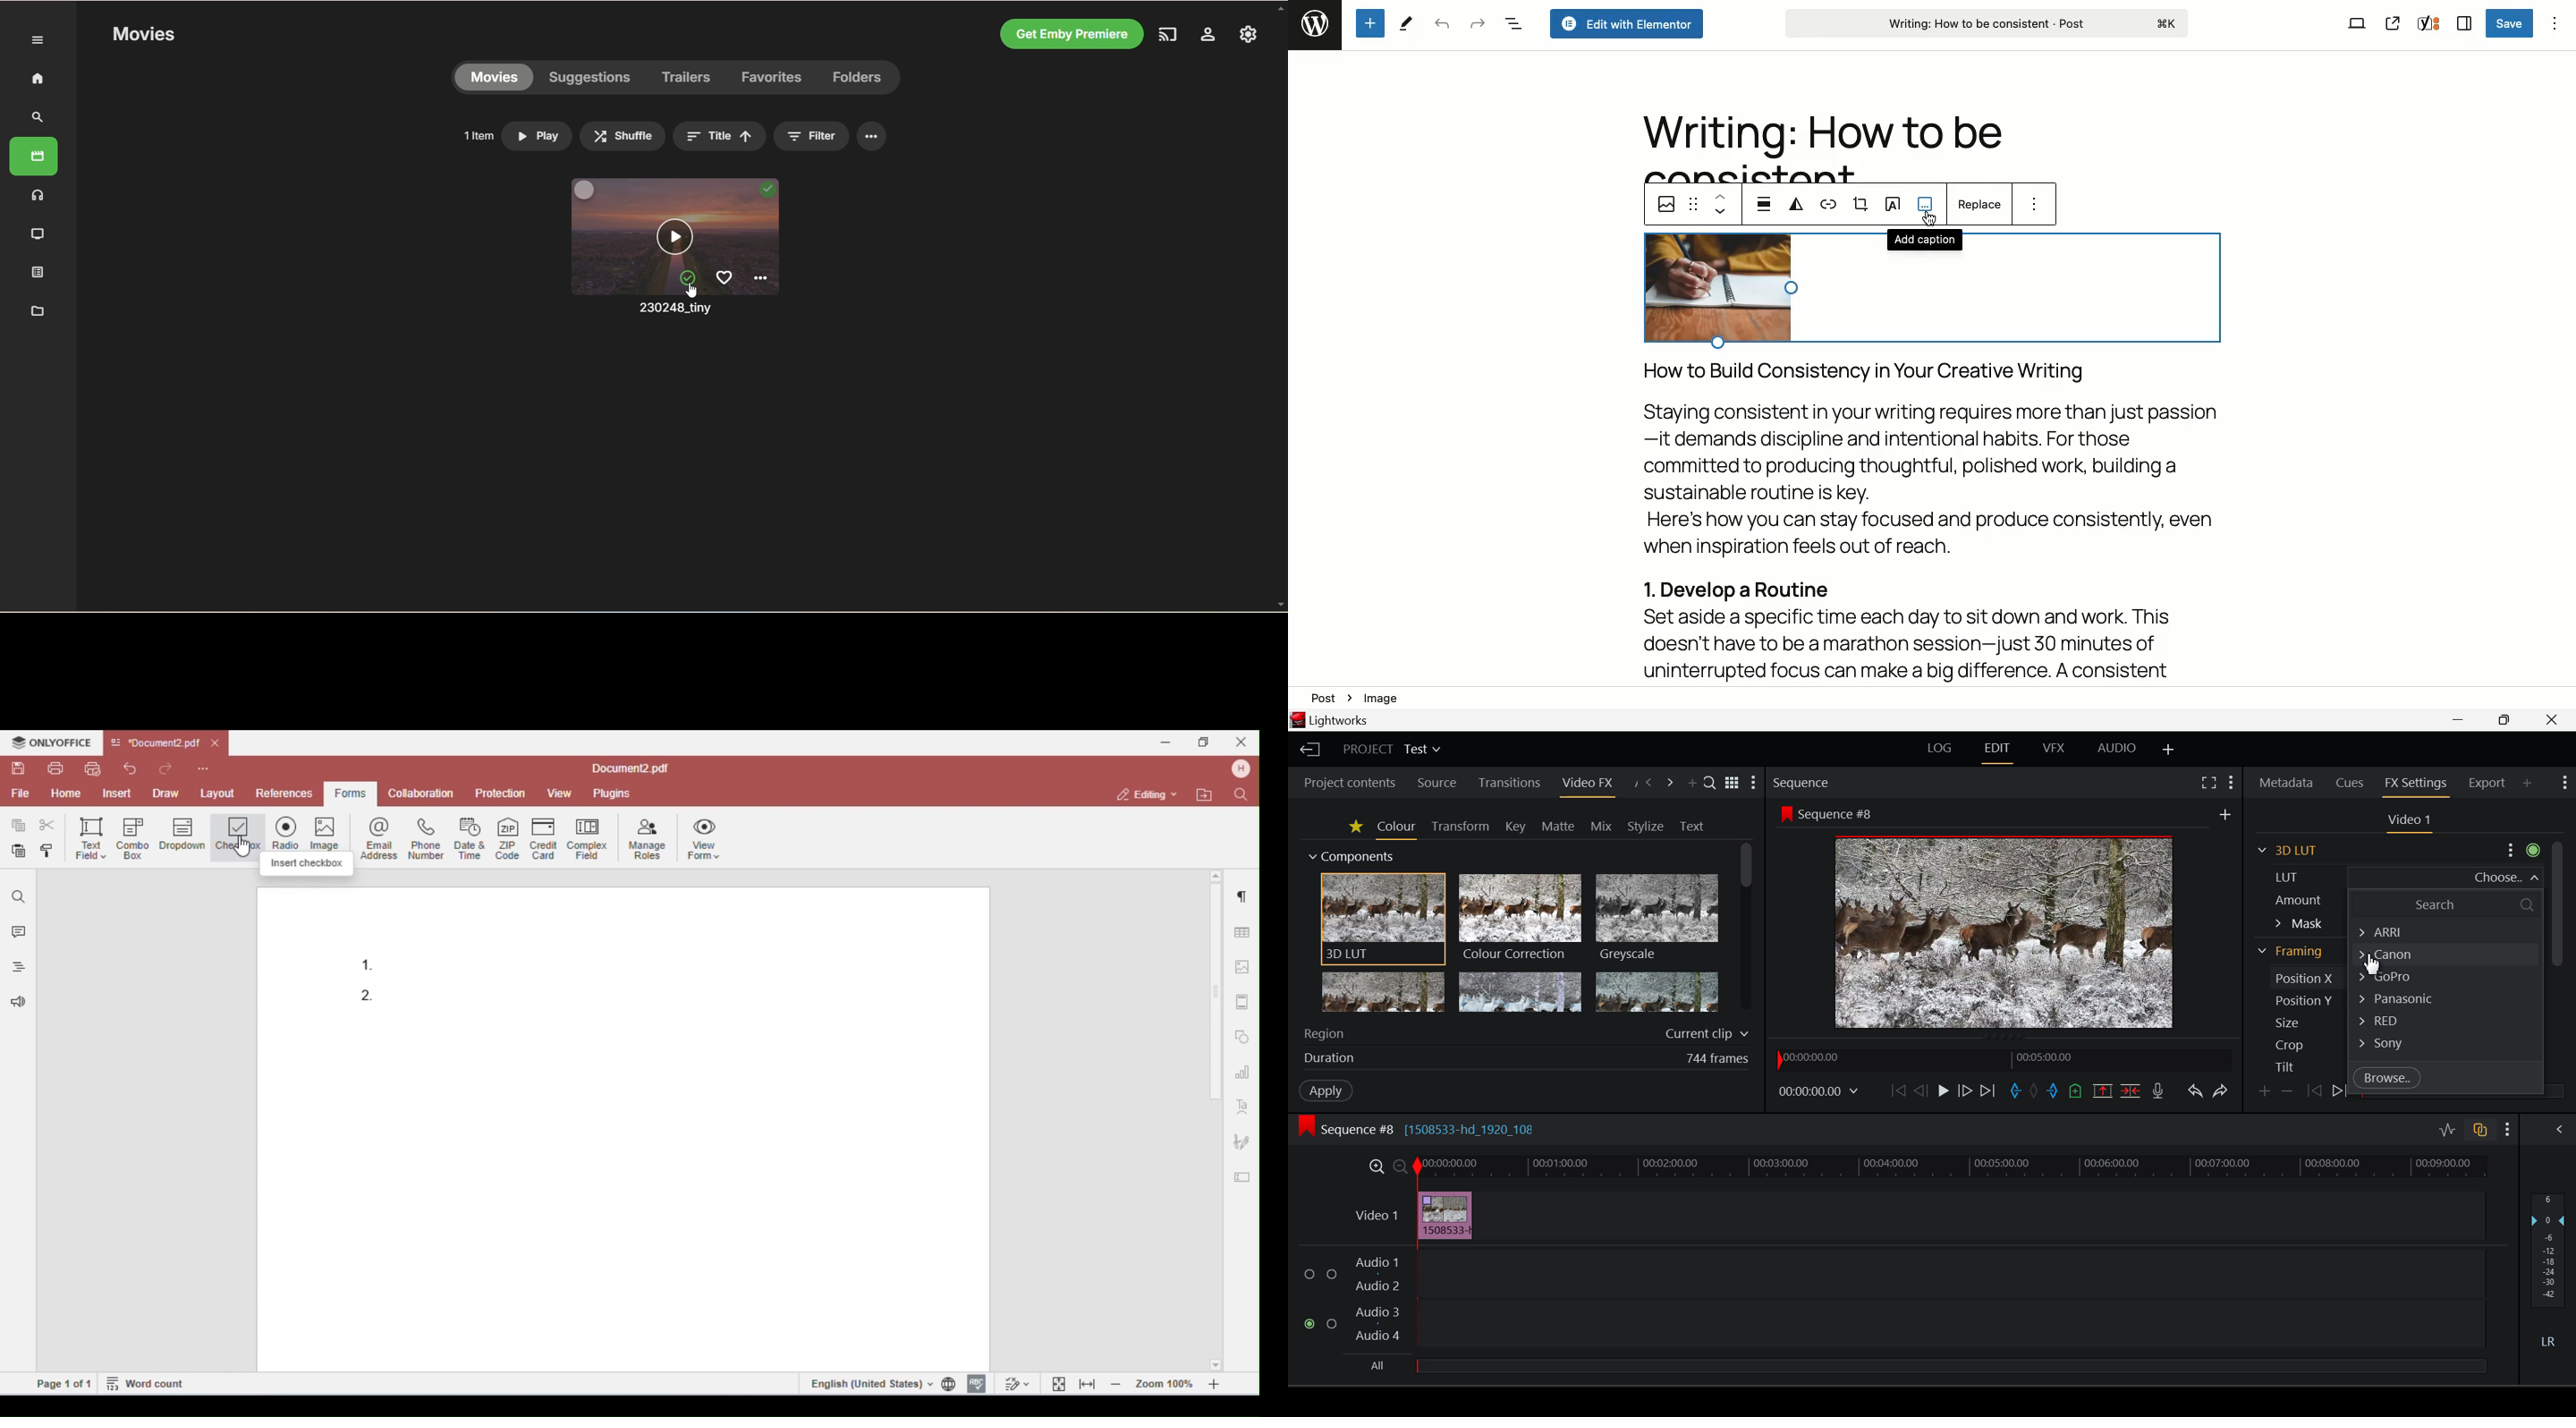 The image size is (2576, 1428). Describe the element at coordinates (1513, 22) in the screenshot. I see `Document overview` at that location.